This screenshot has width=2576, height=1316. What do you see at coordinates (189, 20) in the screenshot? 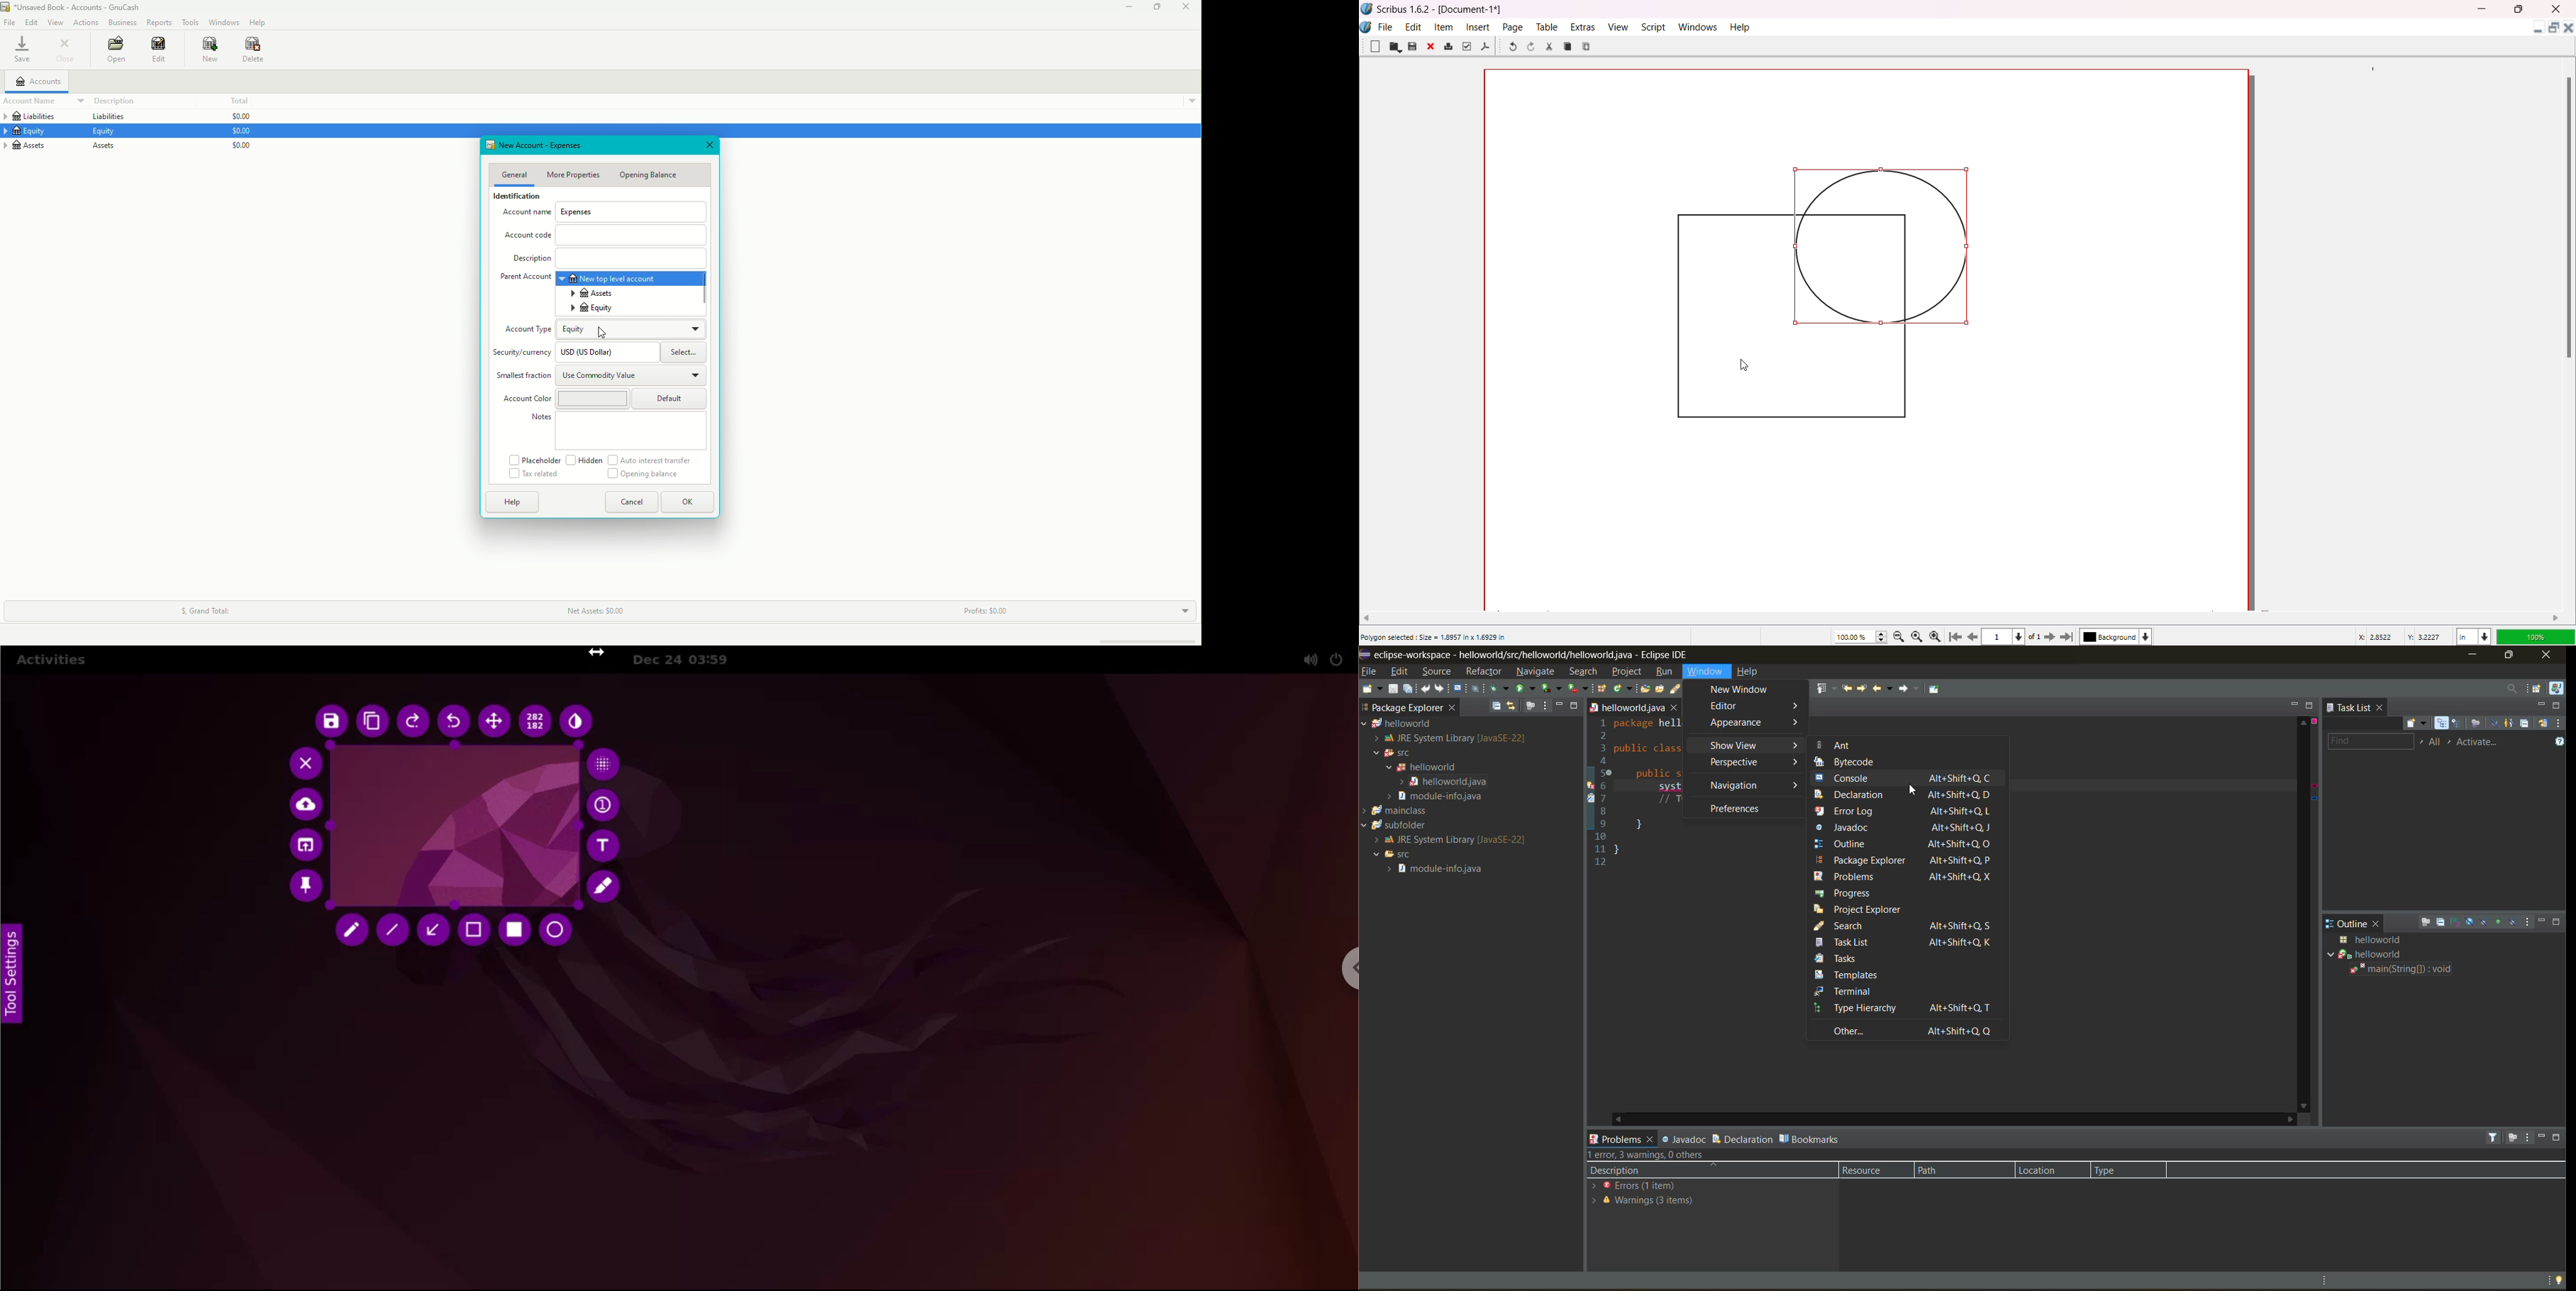
I see `Tools` at bounding box center [189, 20].